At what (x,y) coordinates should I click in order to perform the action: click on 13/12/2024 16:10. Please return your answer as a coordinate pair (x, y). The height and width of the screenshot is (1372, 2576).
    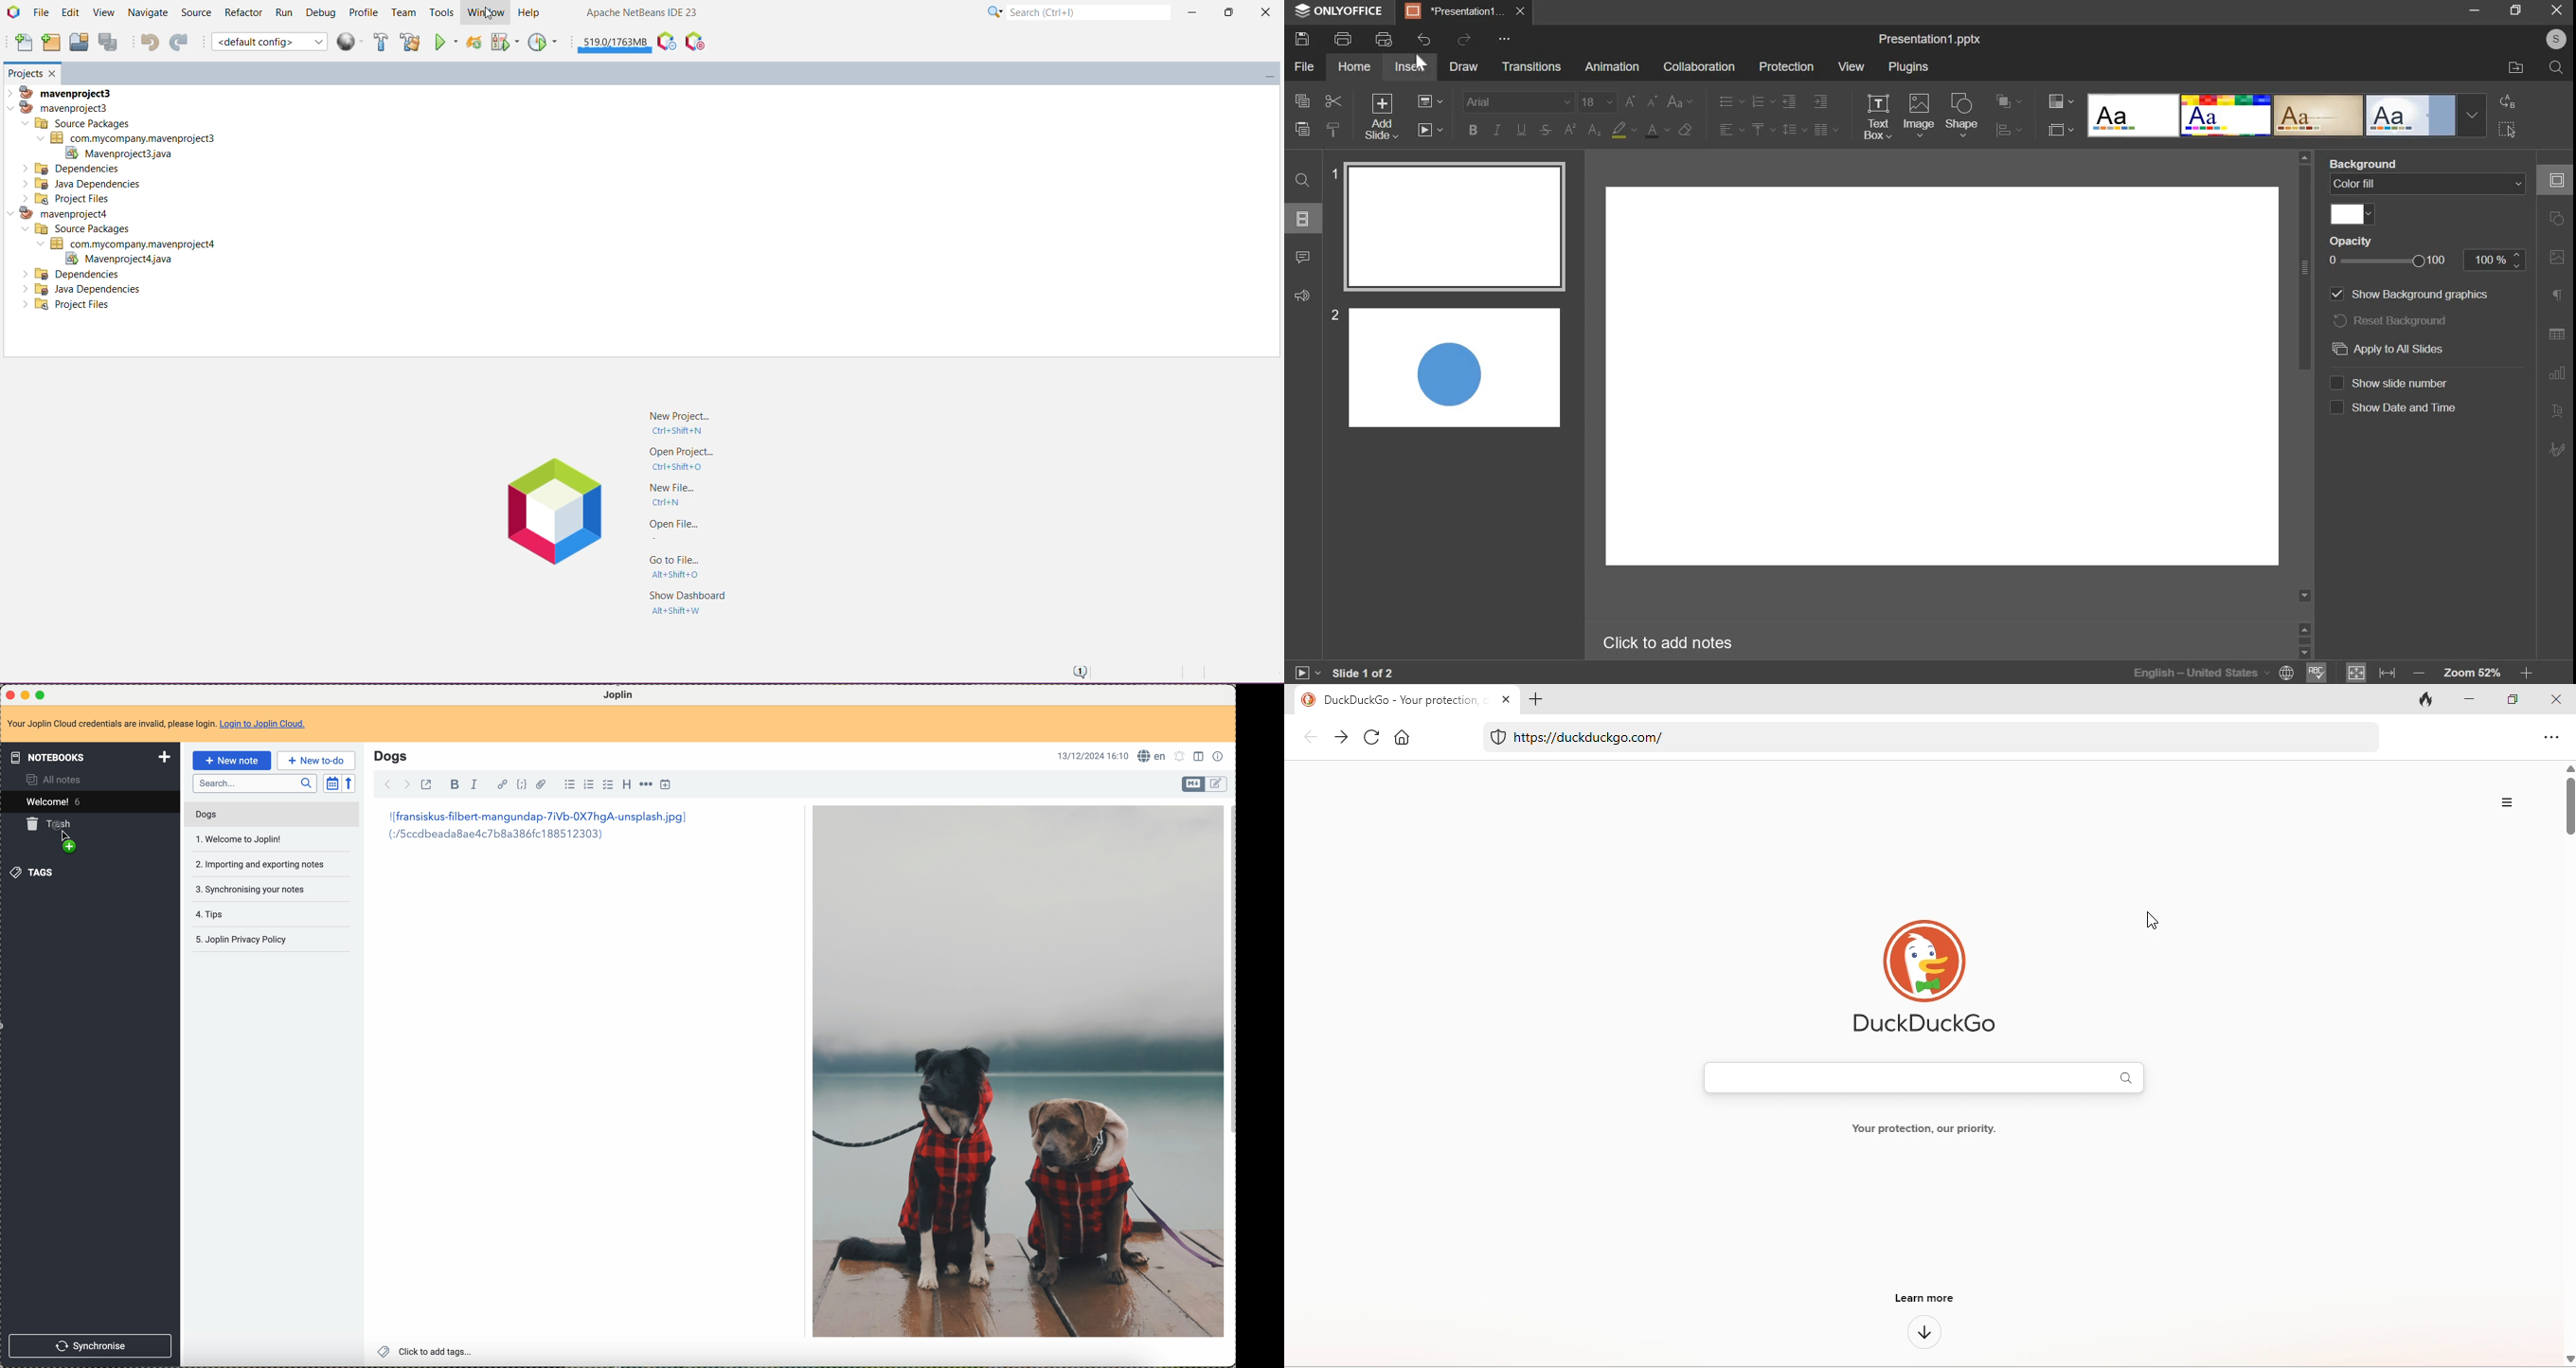
    Looking at the image, I should click on (1093, 755).